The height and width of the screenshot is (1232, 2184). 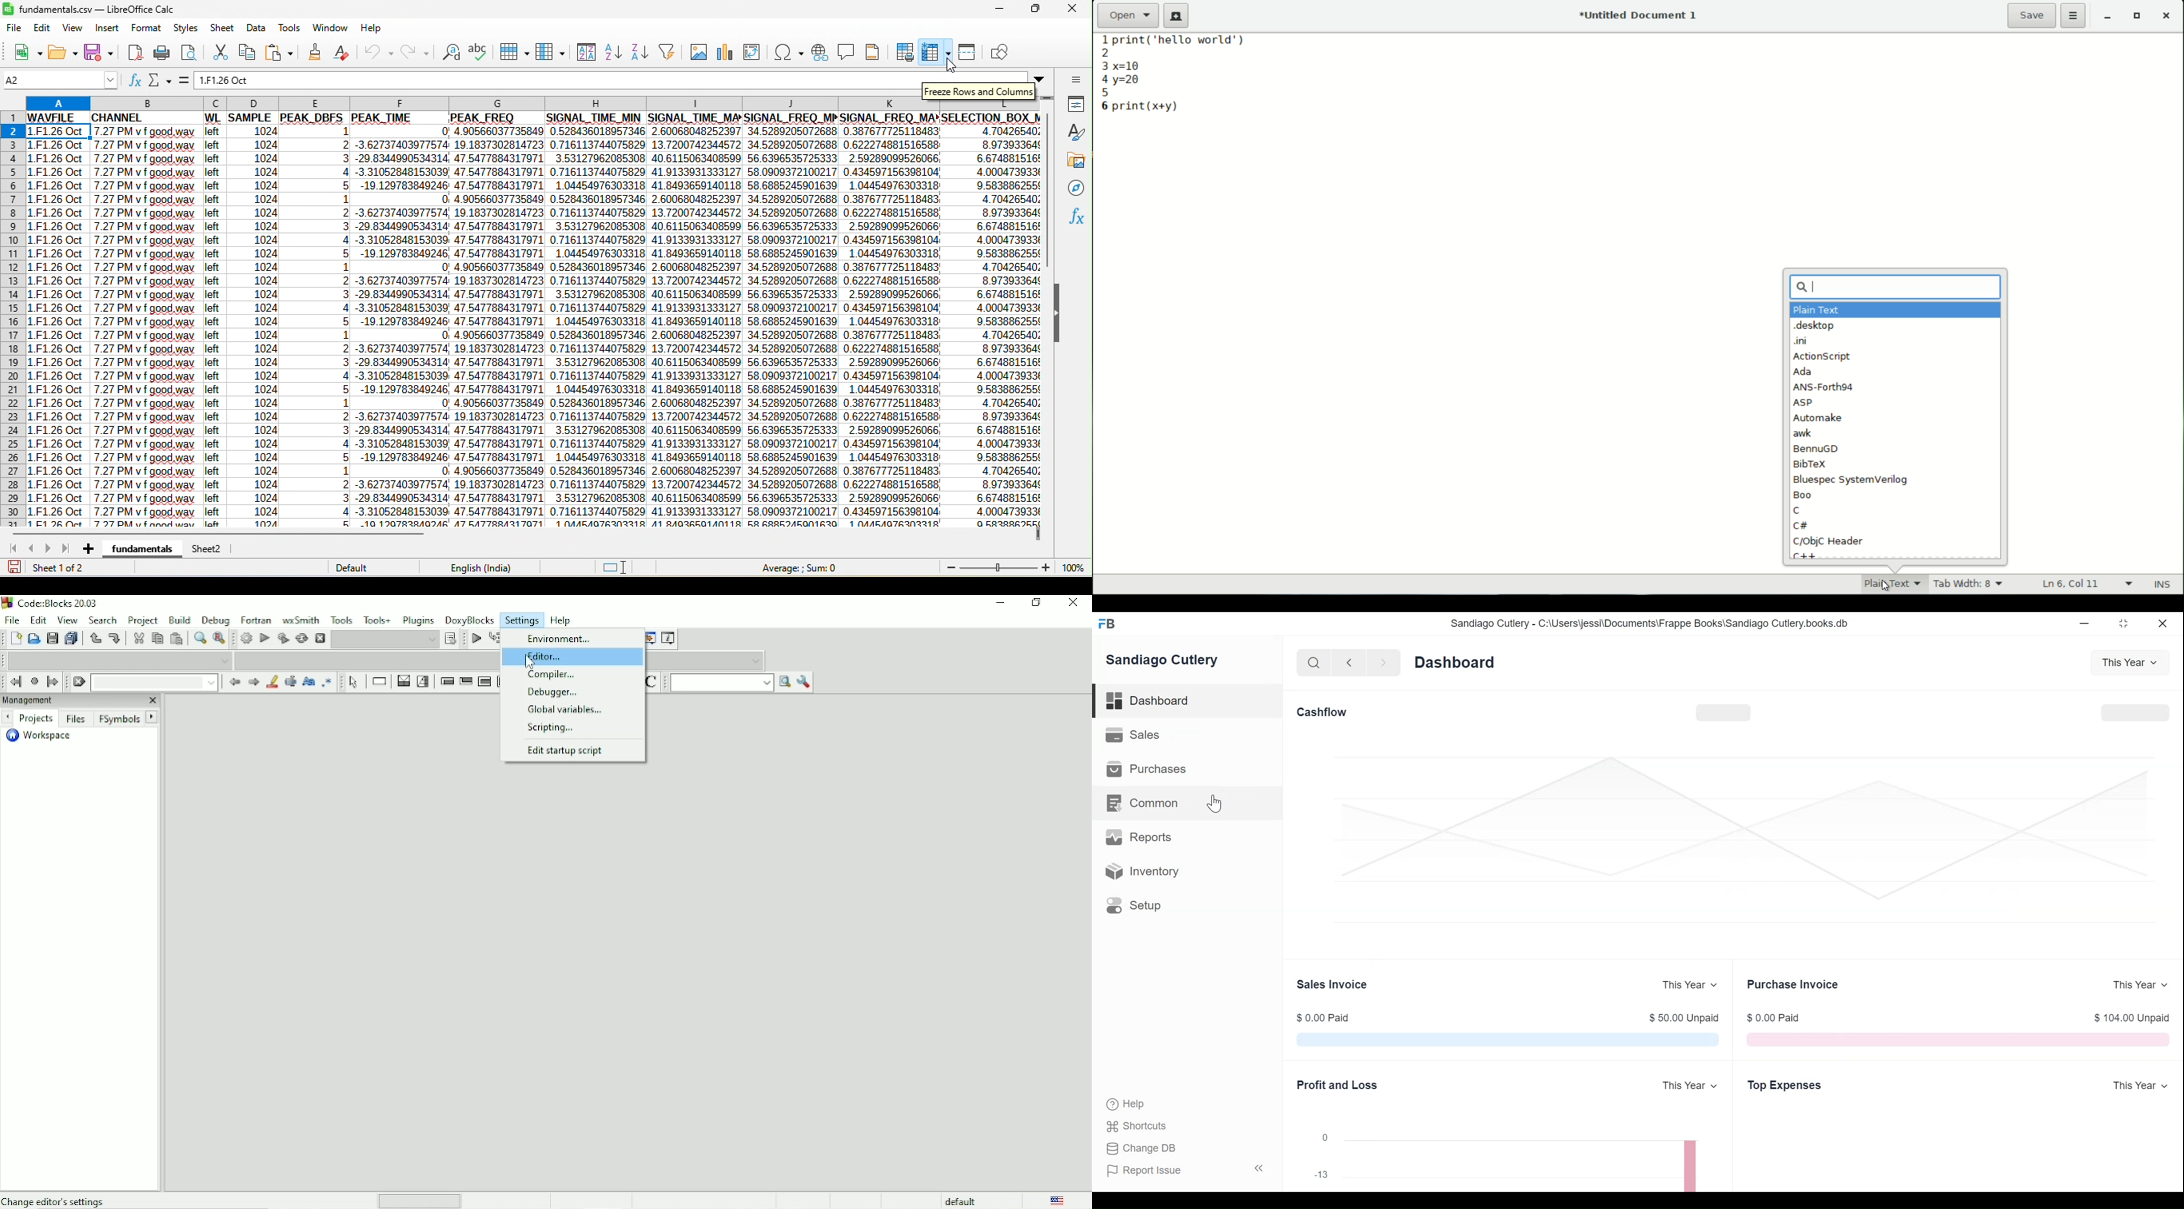 I want to click on Shortcuts, so click(x=1140, y=1126).